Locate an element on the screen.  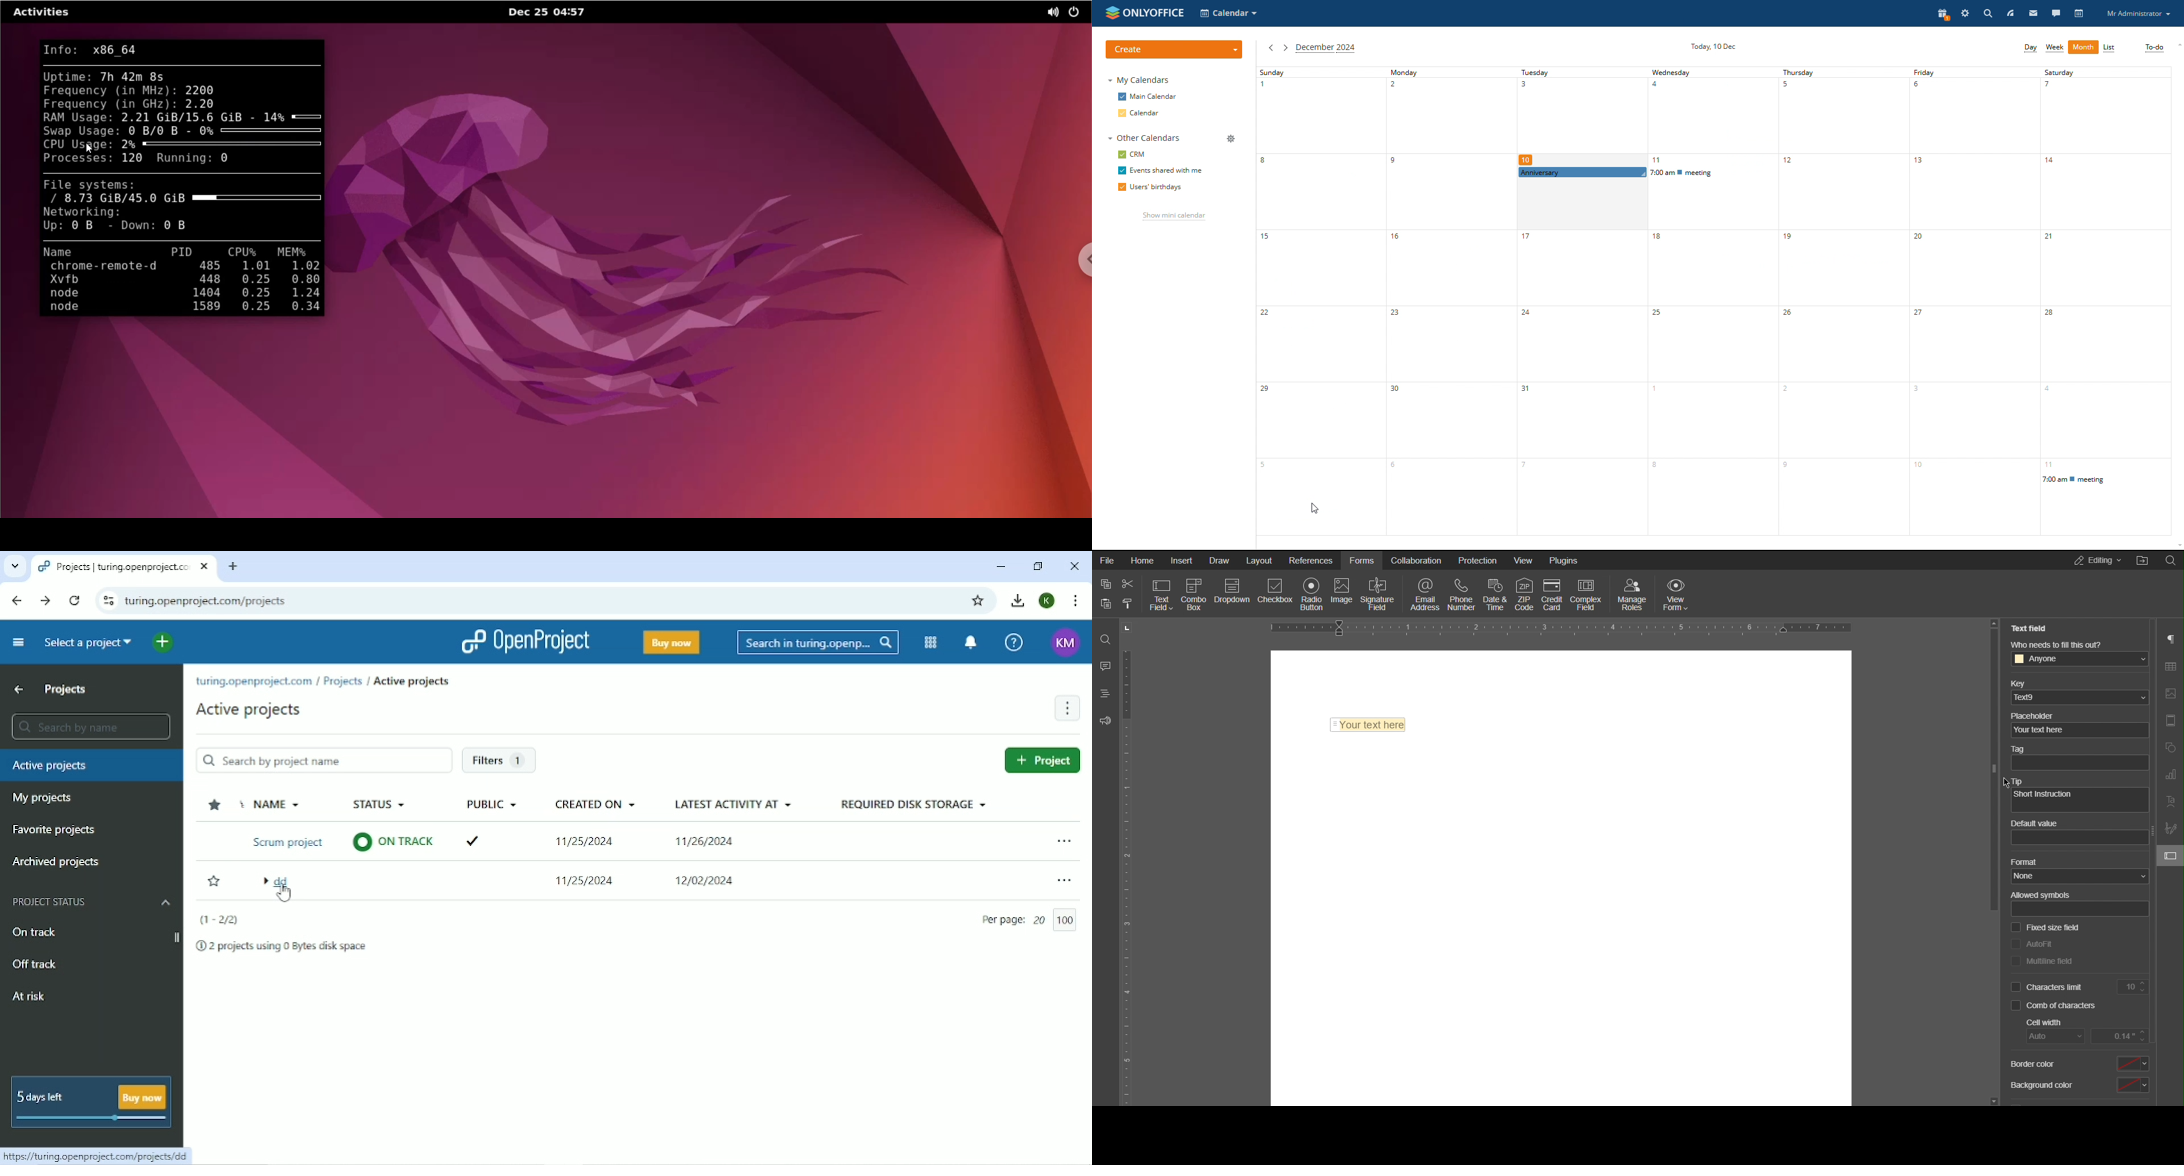
input cell width  is located at coordinates (2122, 1037).